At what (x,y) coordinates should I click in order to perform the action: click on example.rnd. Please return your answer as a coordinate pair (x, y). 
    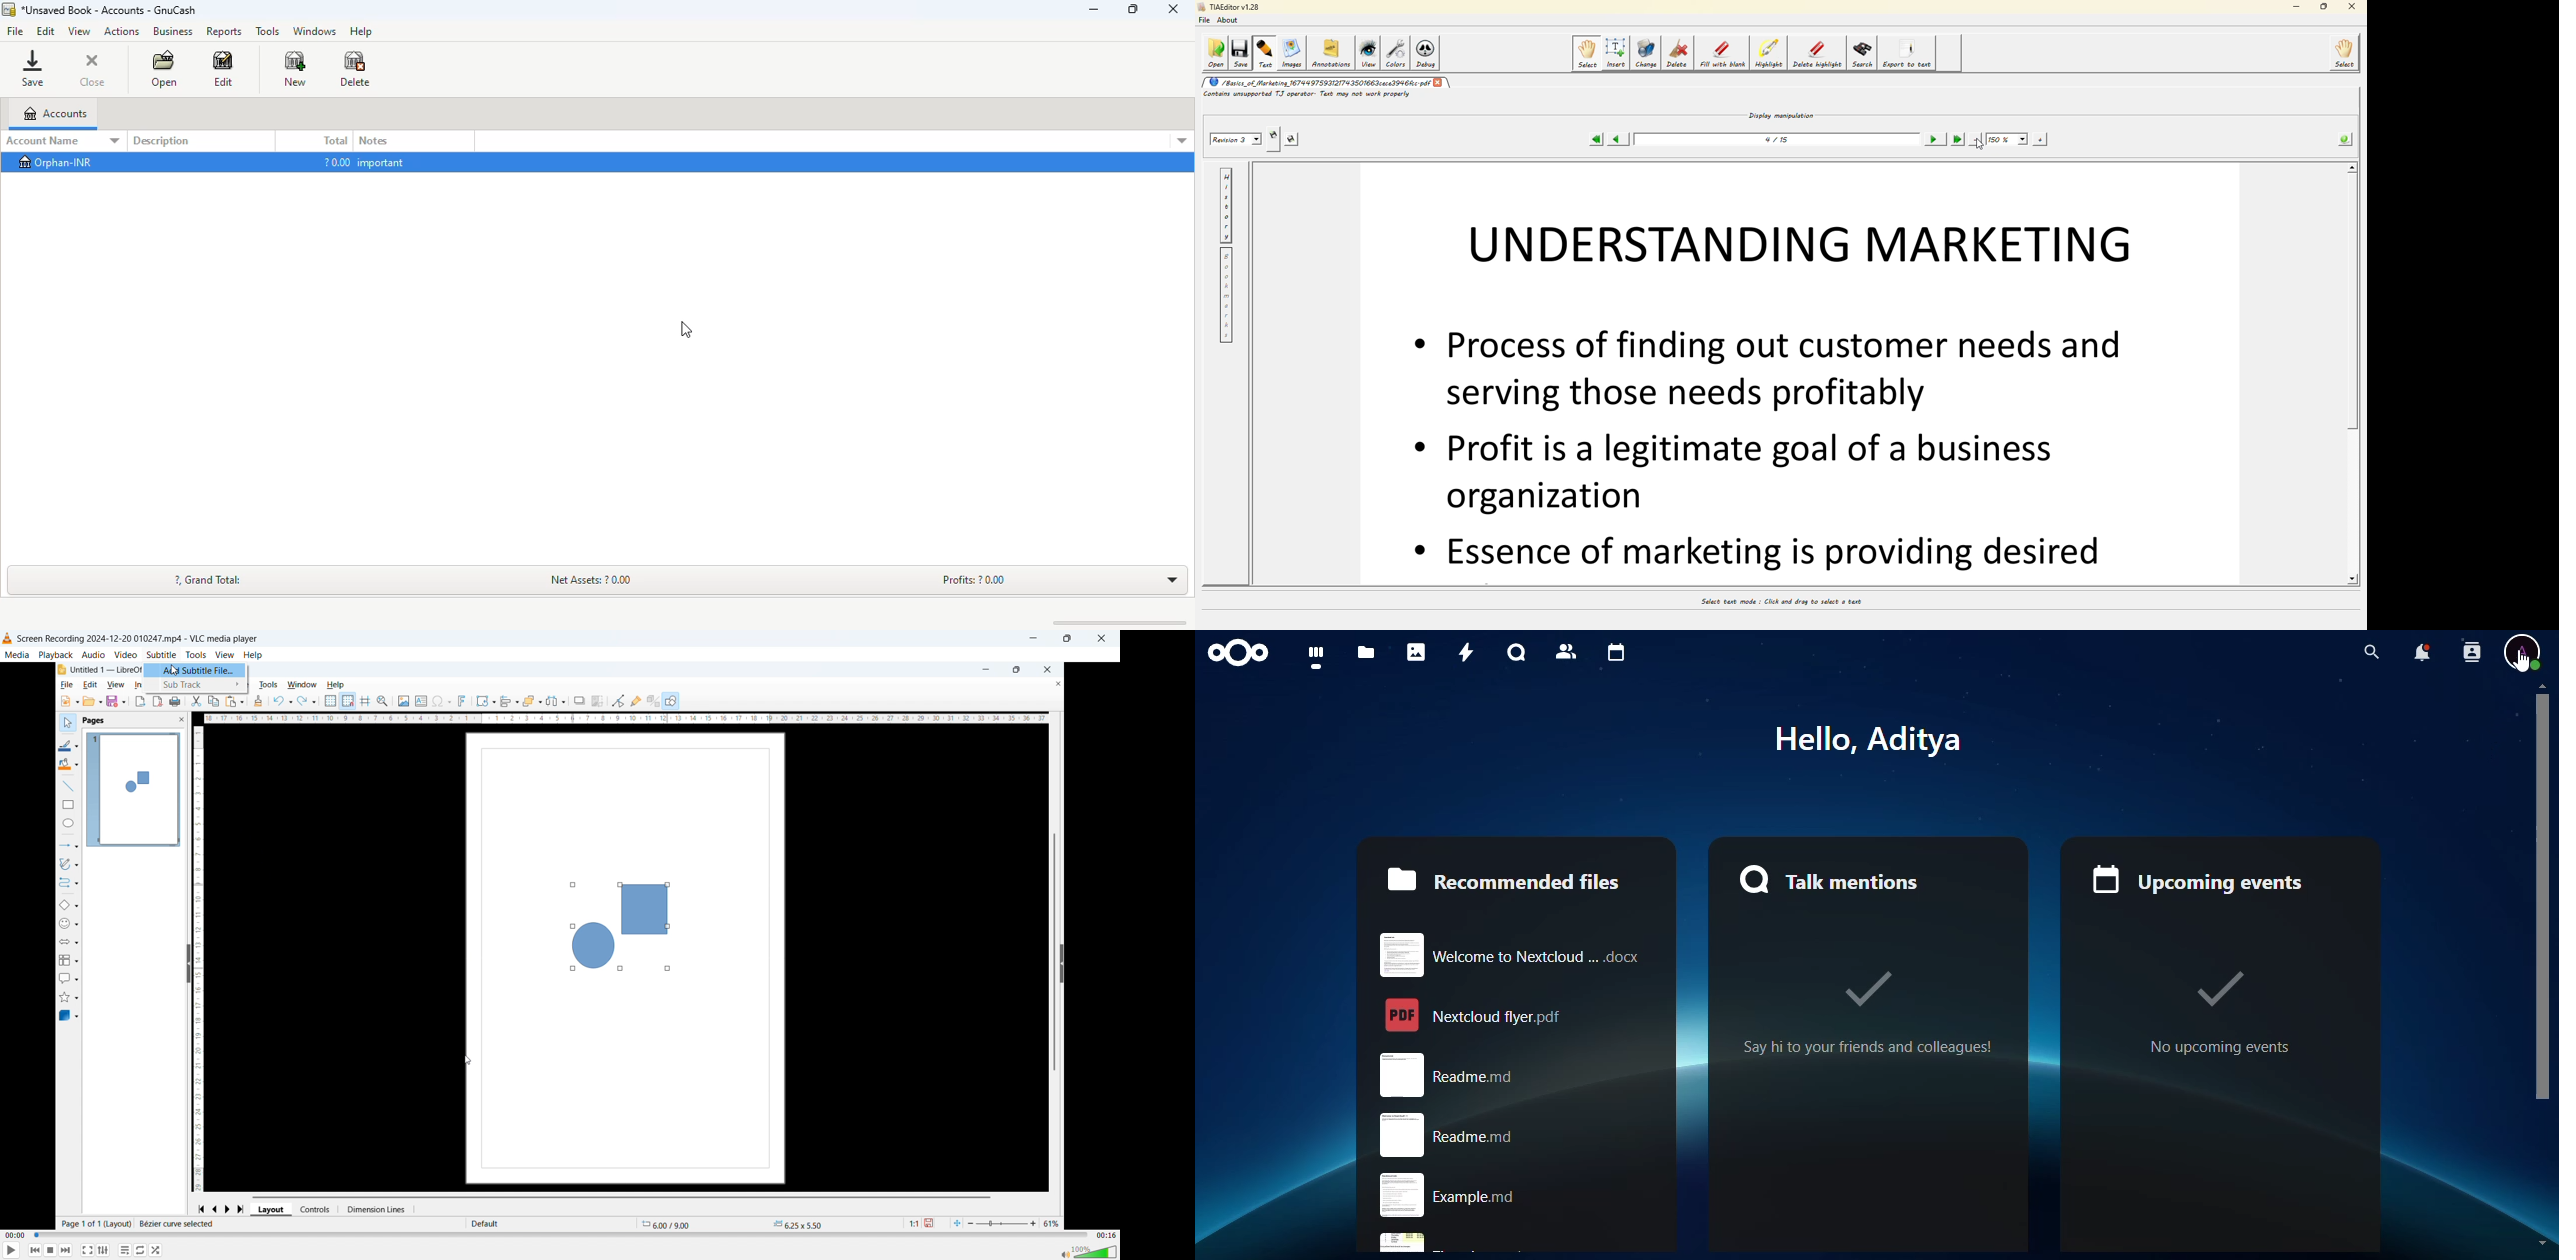
    Looking at the image, I should click on (1518, 1196).